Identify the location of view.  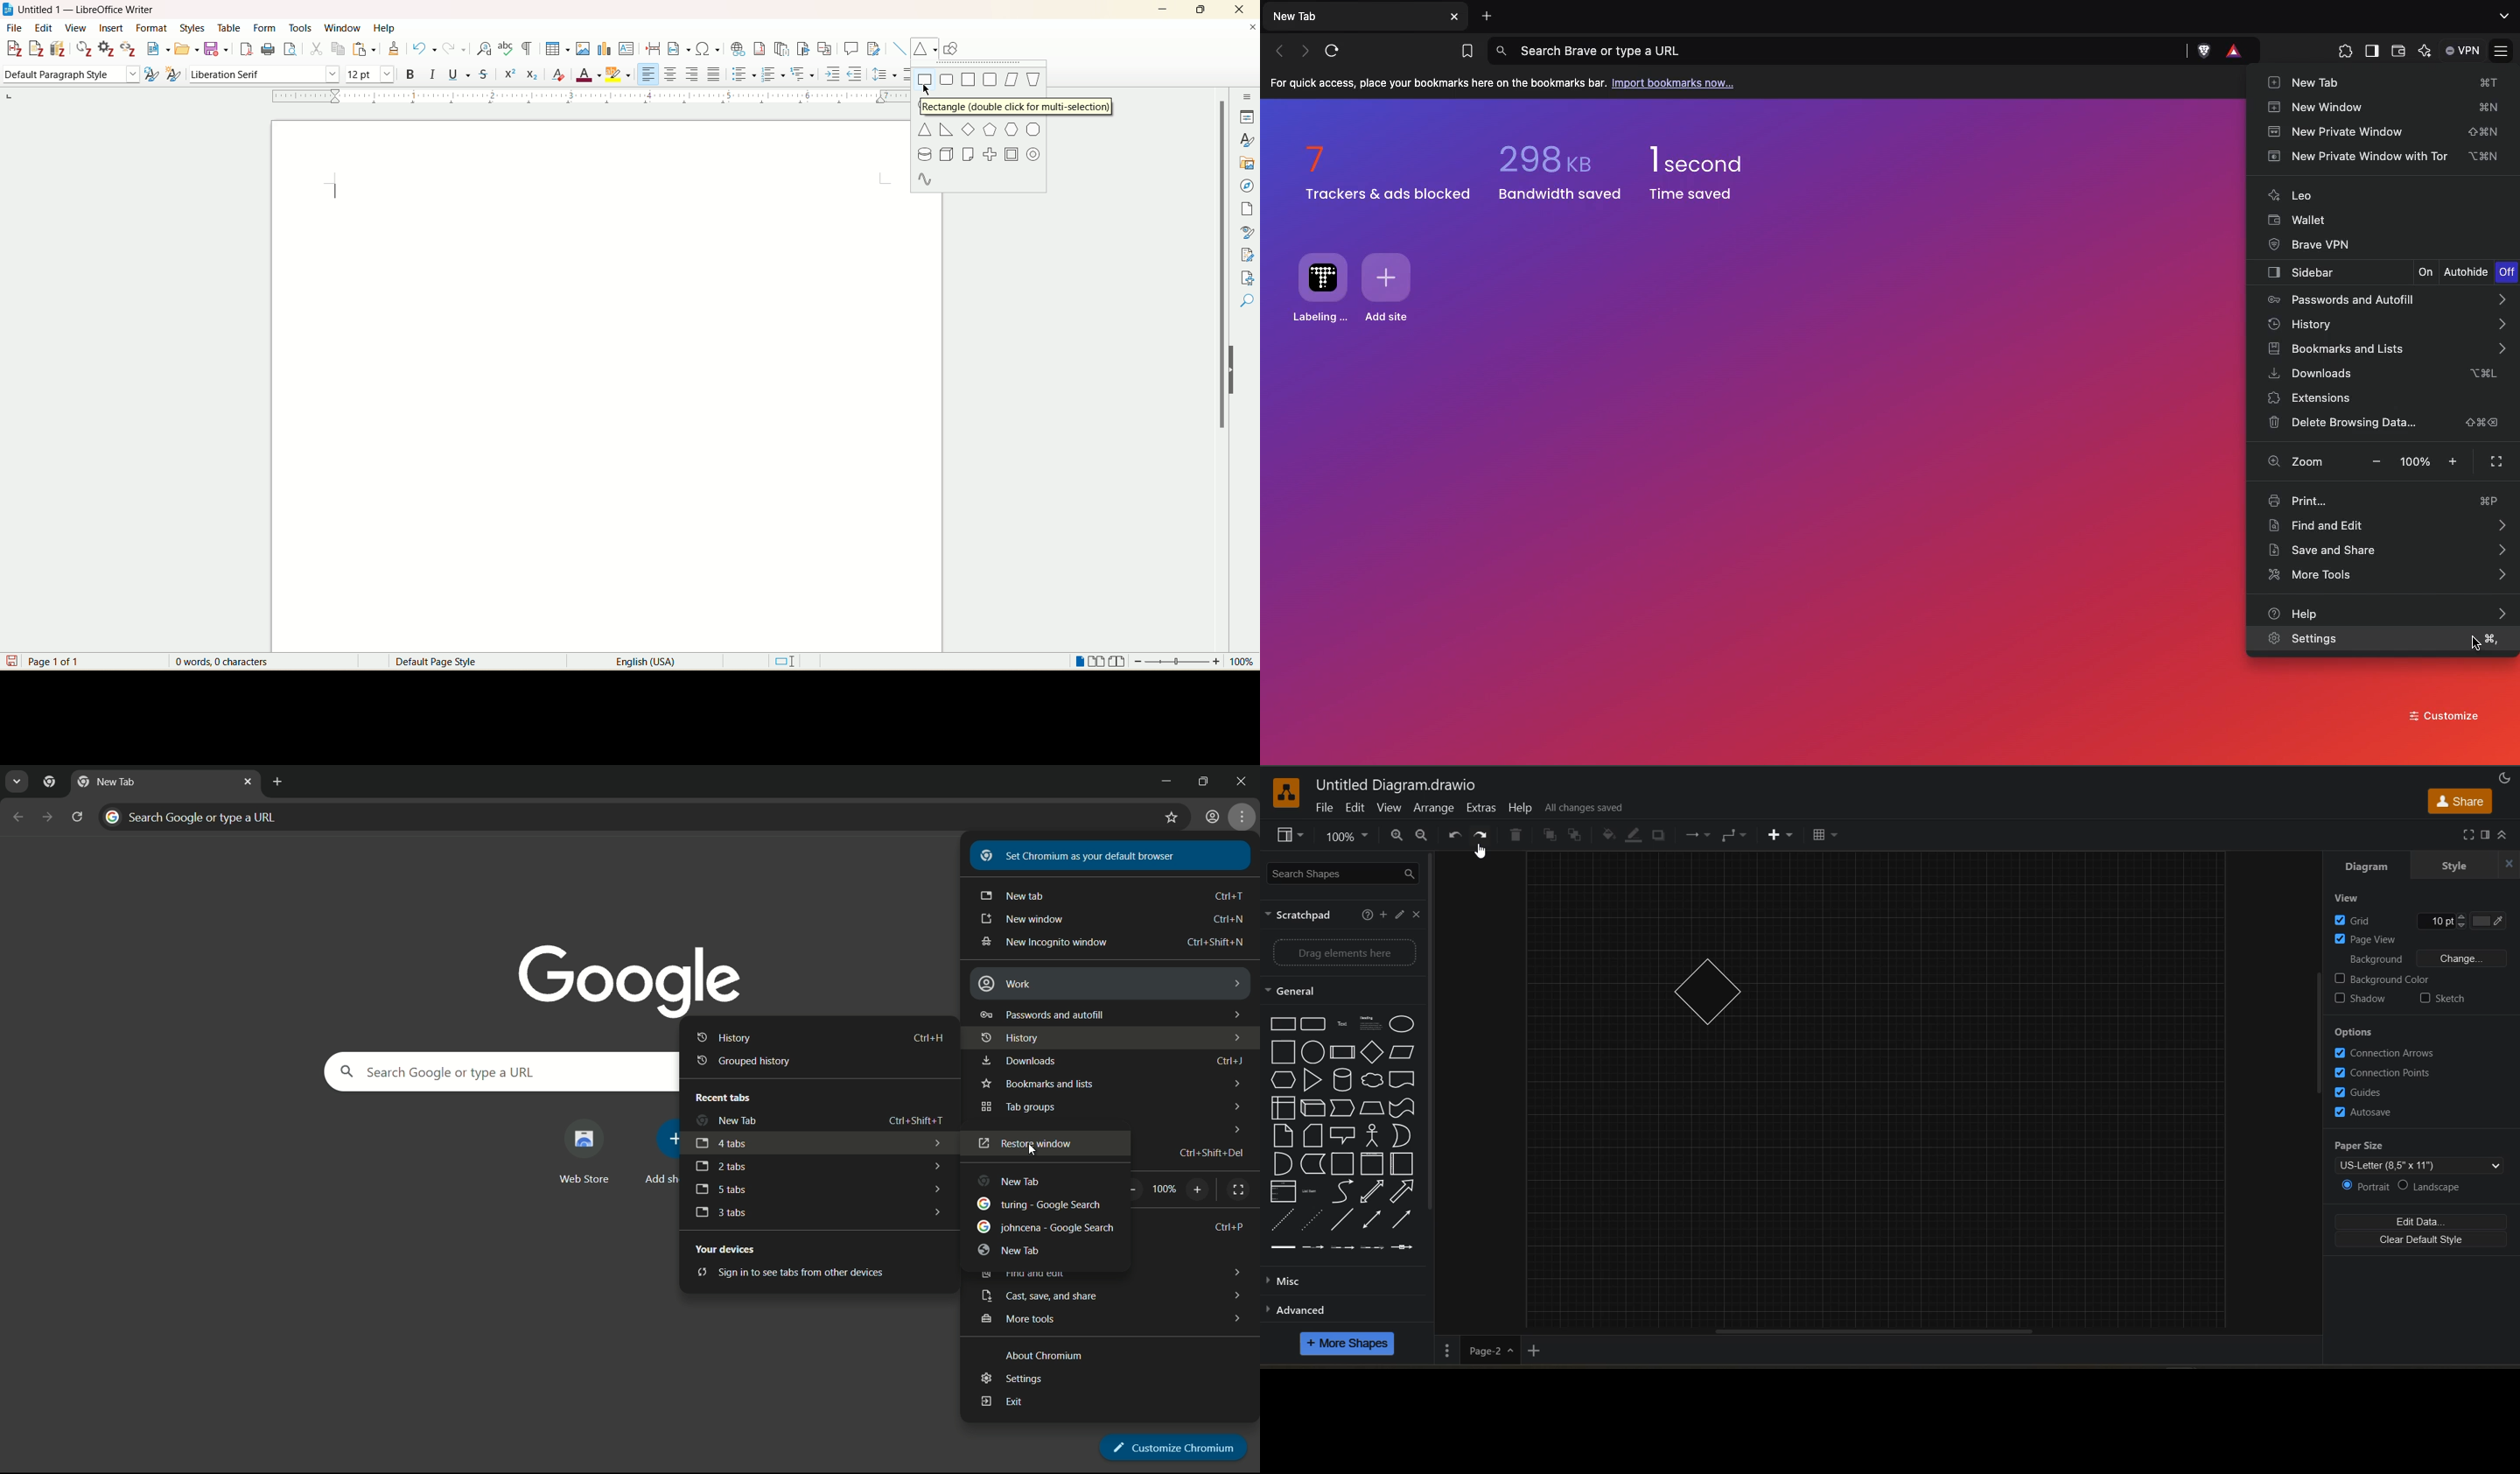
(75, 28).